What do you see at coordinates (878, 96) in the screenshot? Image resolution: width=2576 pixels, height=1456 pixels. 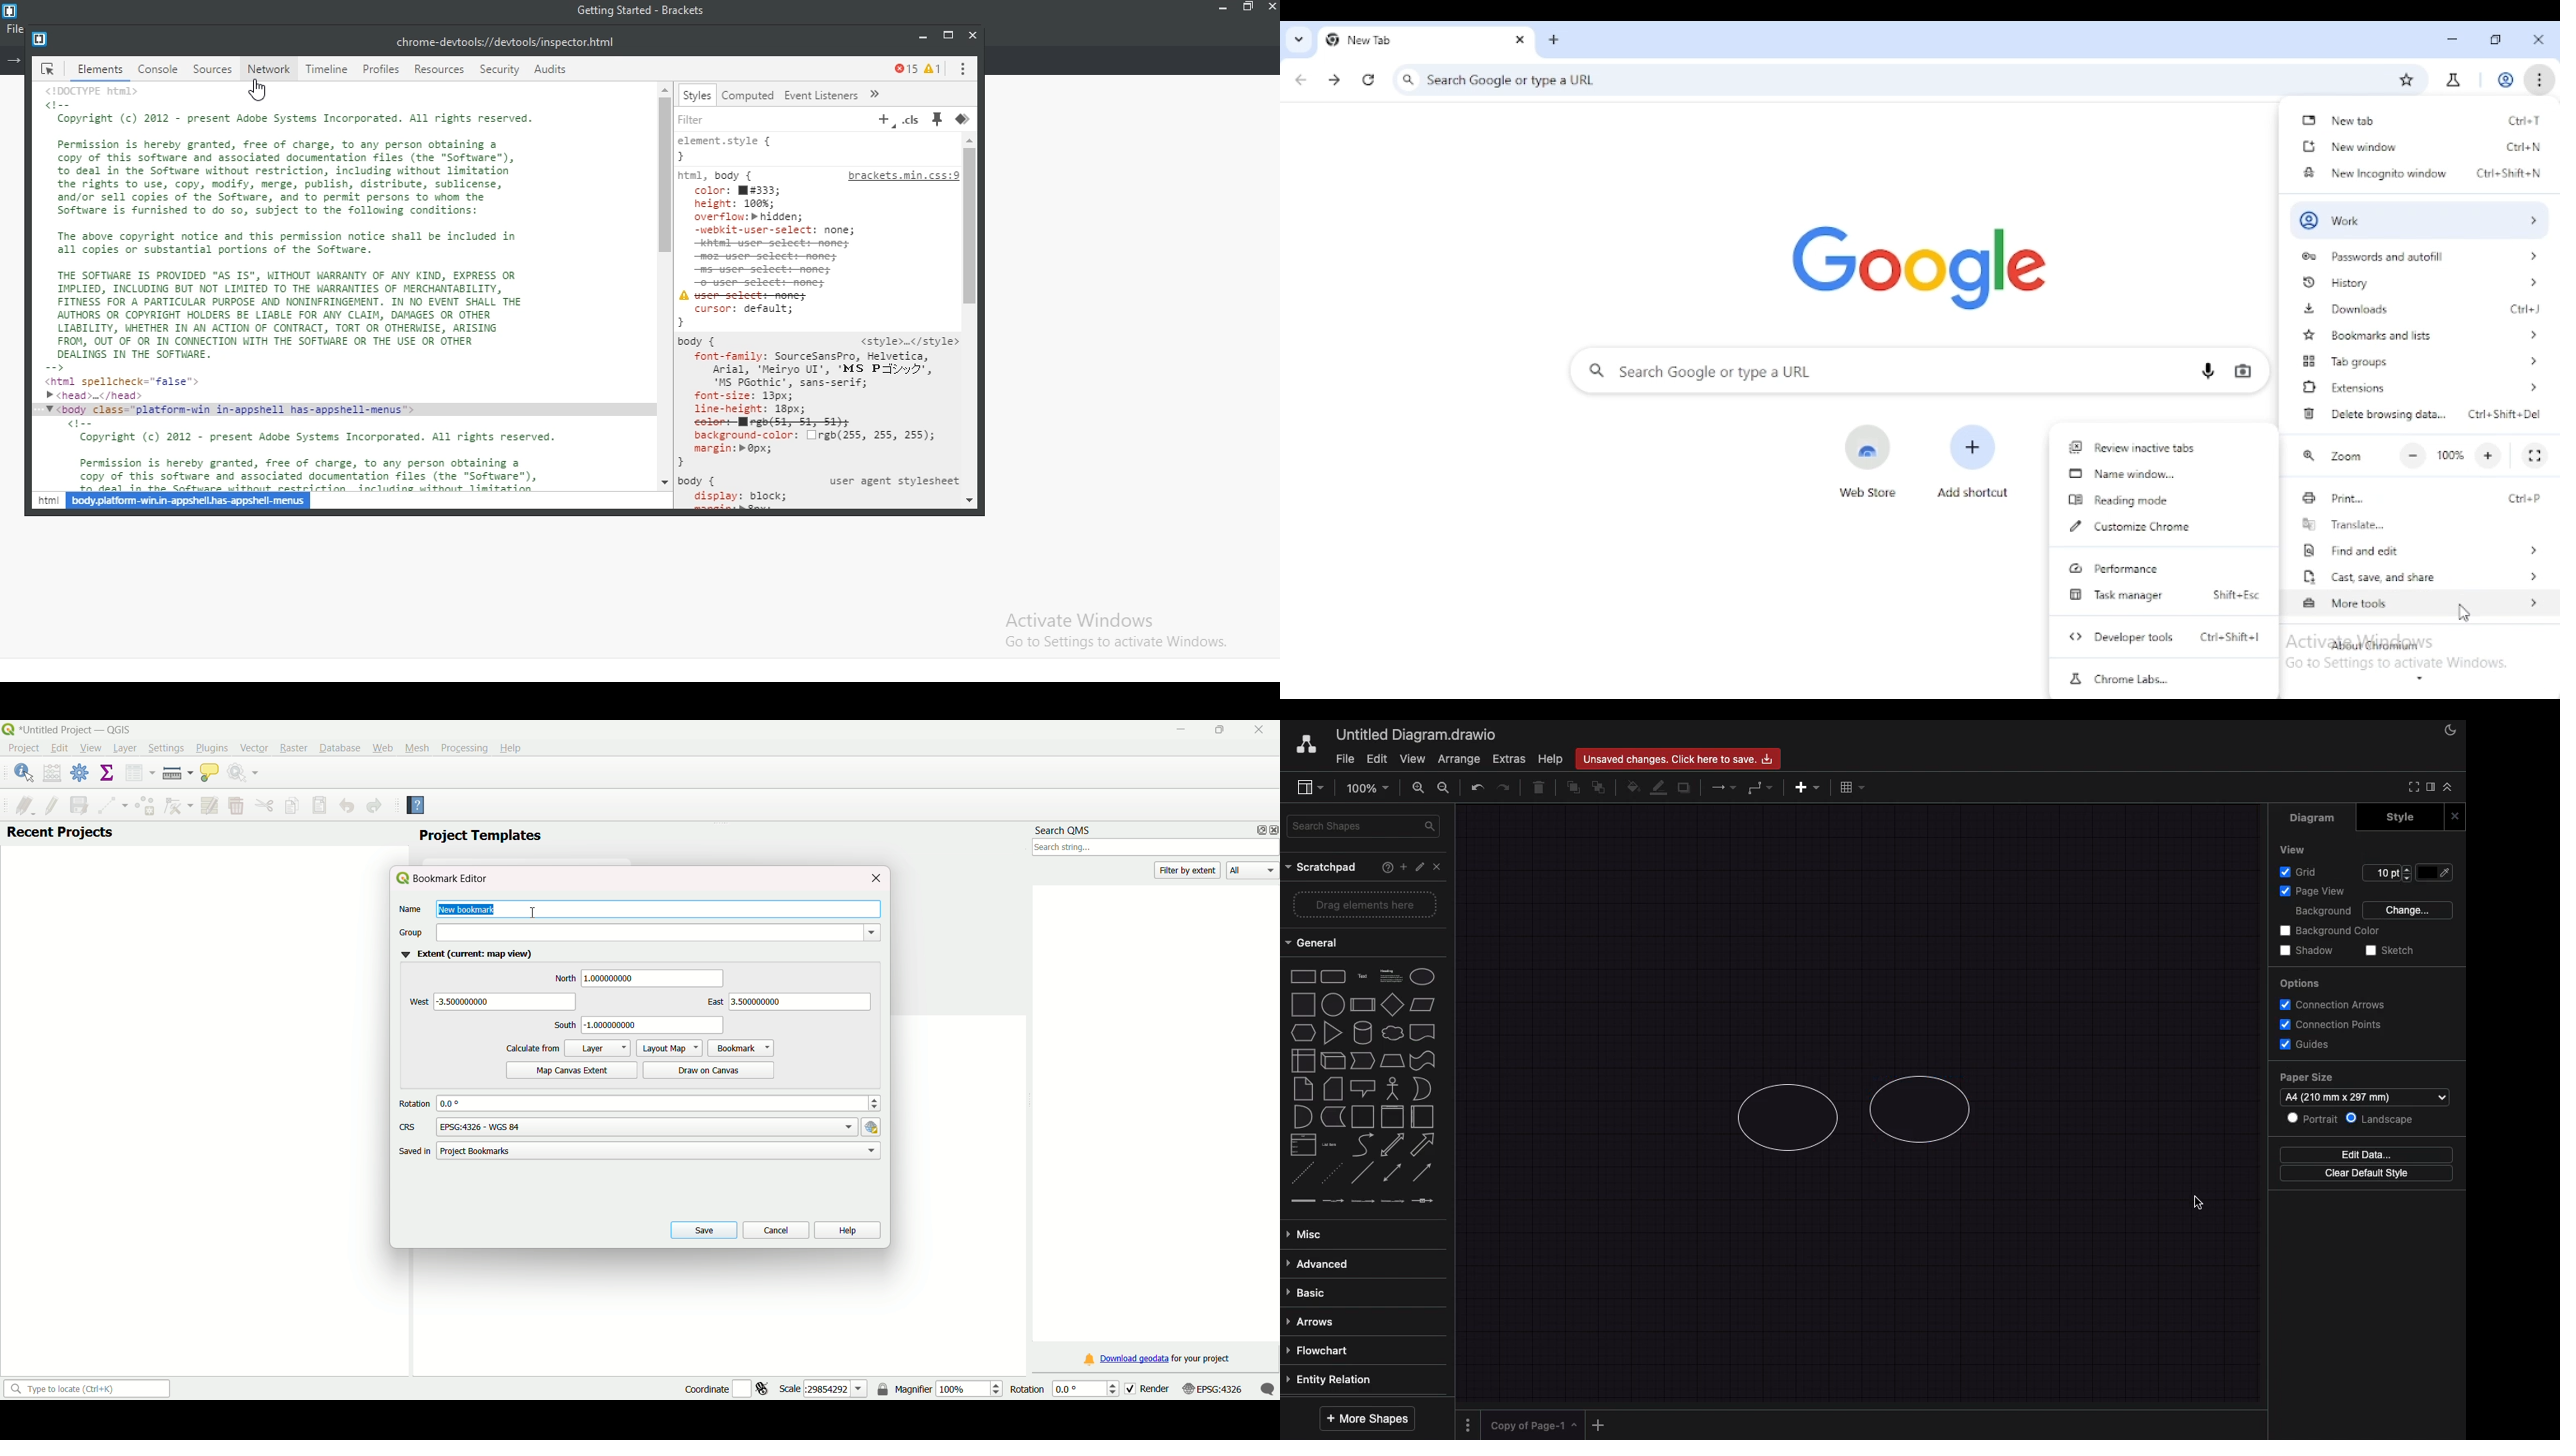 I see `run` at bounding box center [878, 96].